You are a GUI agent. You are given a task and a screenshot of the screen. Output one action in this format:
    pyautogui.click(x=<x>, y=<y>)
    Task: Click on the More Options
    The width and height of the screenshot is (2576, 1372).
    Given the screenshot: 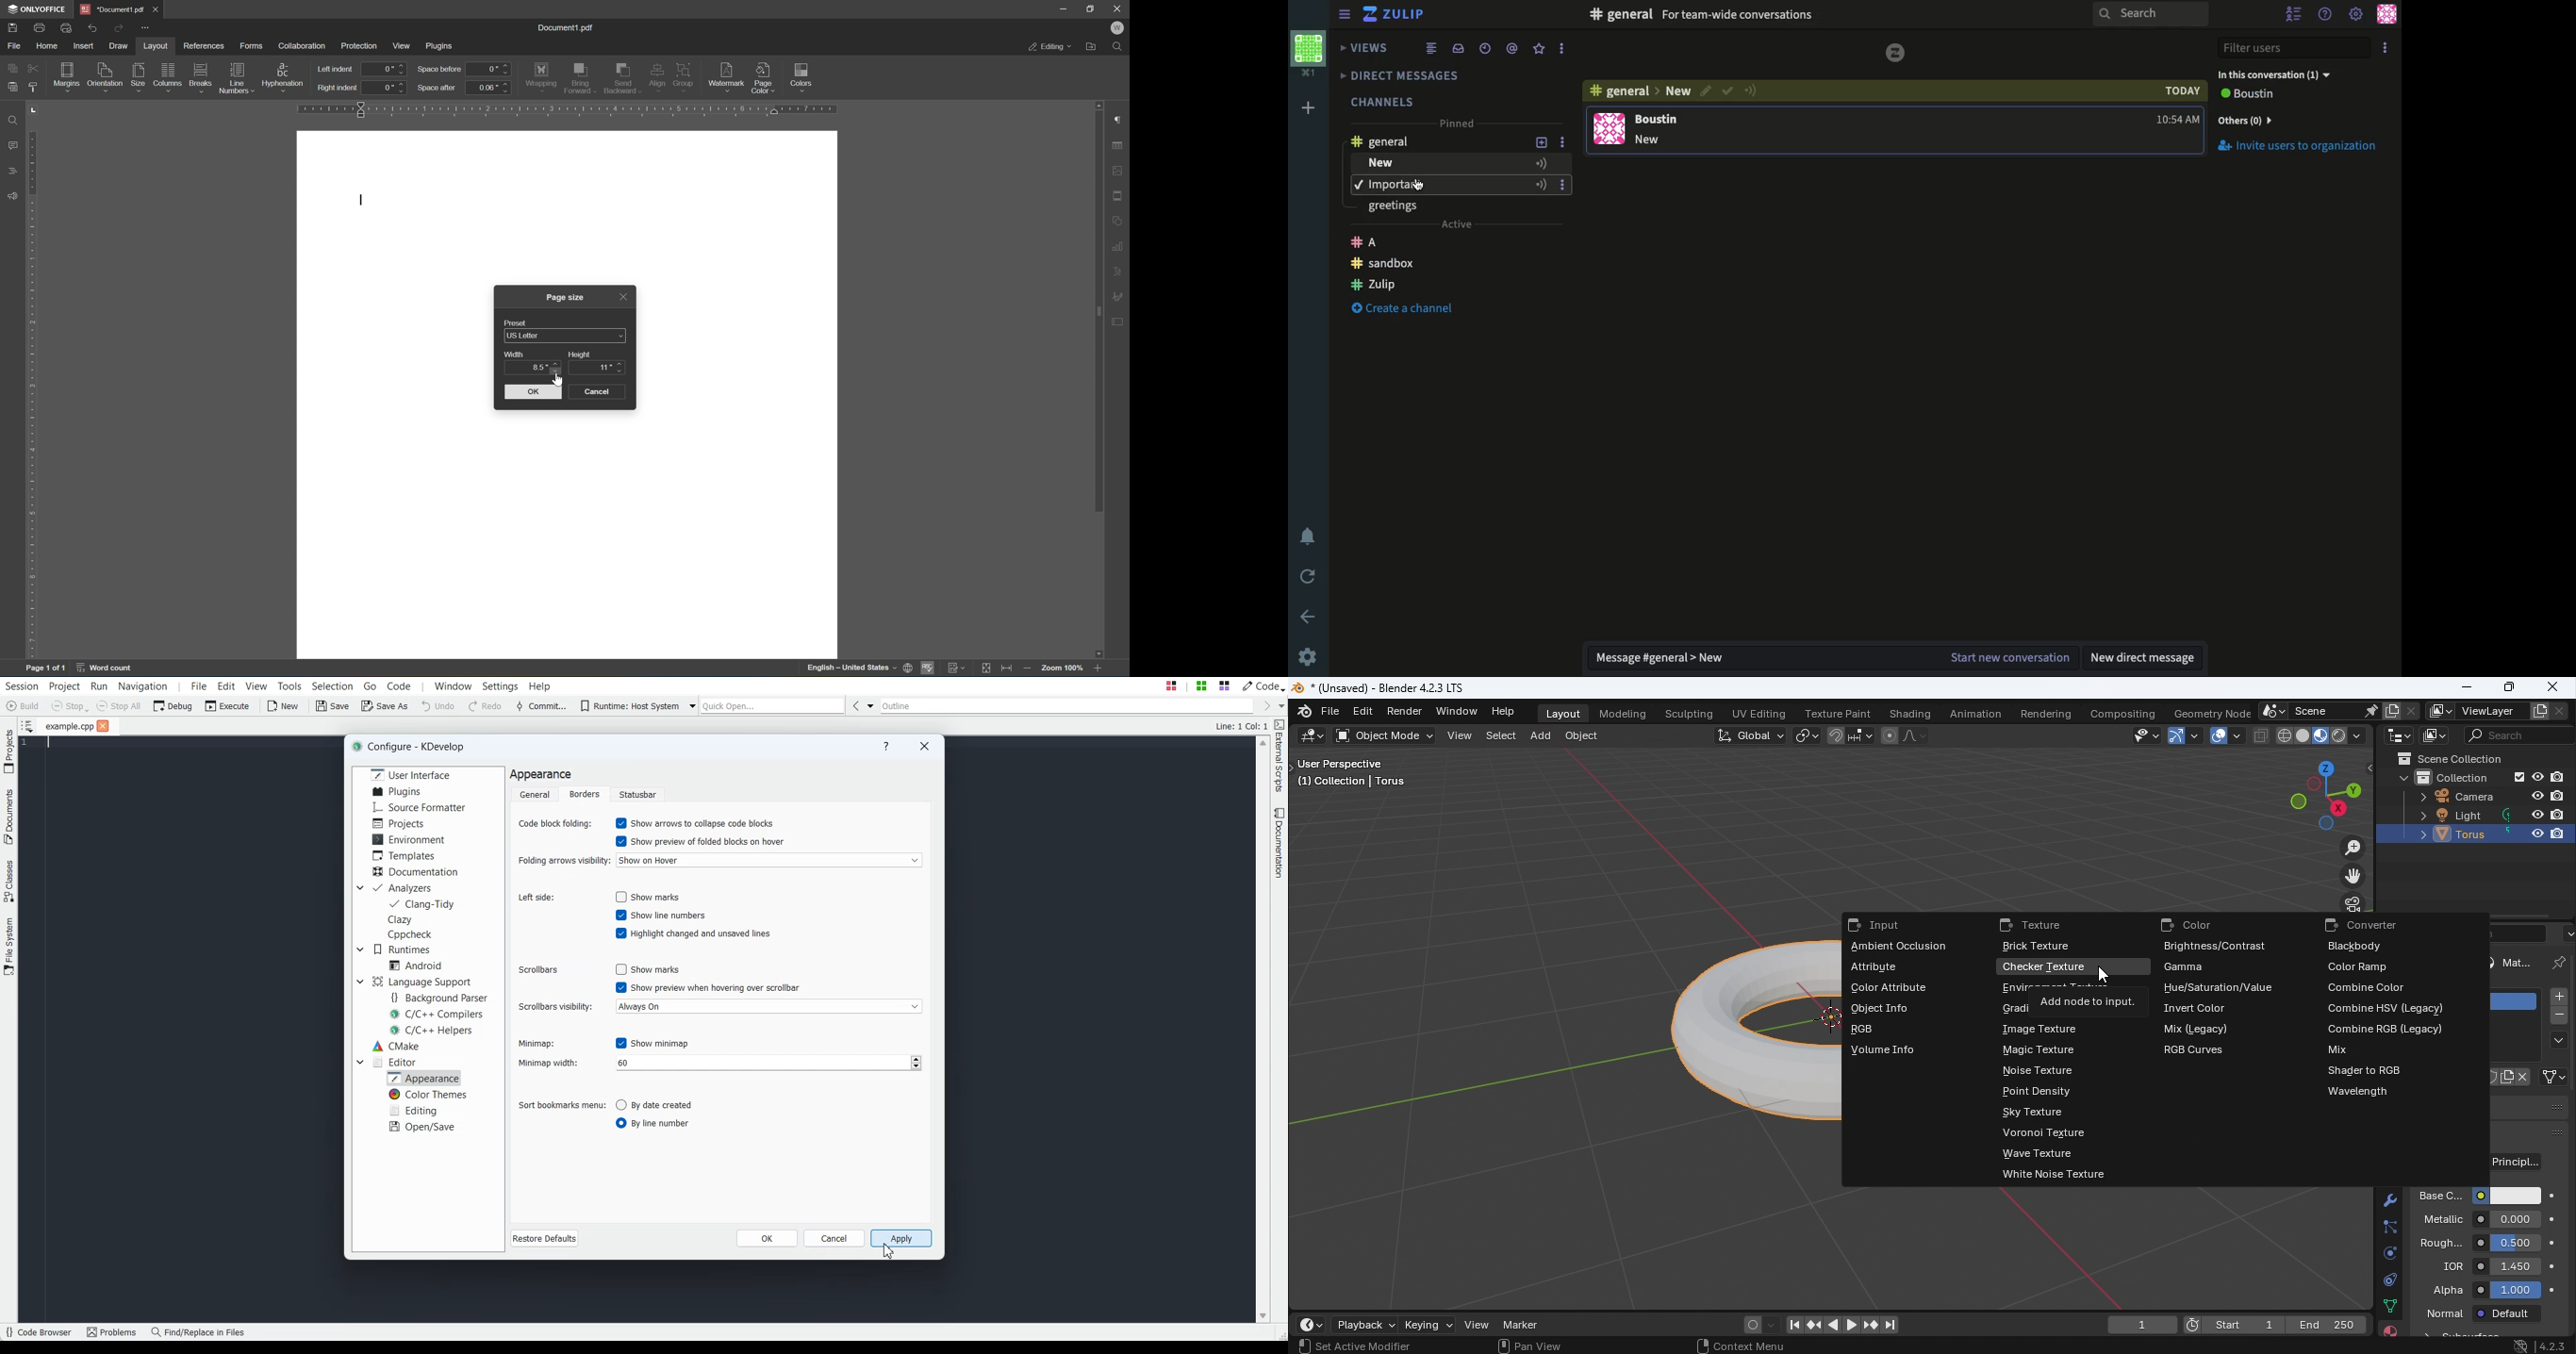 What is the action you would take?
    pyautogui.click(x=1568, y=143)
    